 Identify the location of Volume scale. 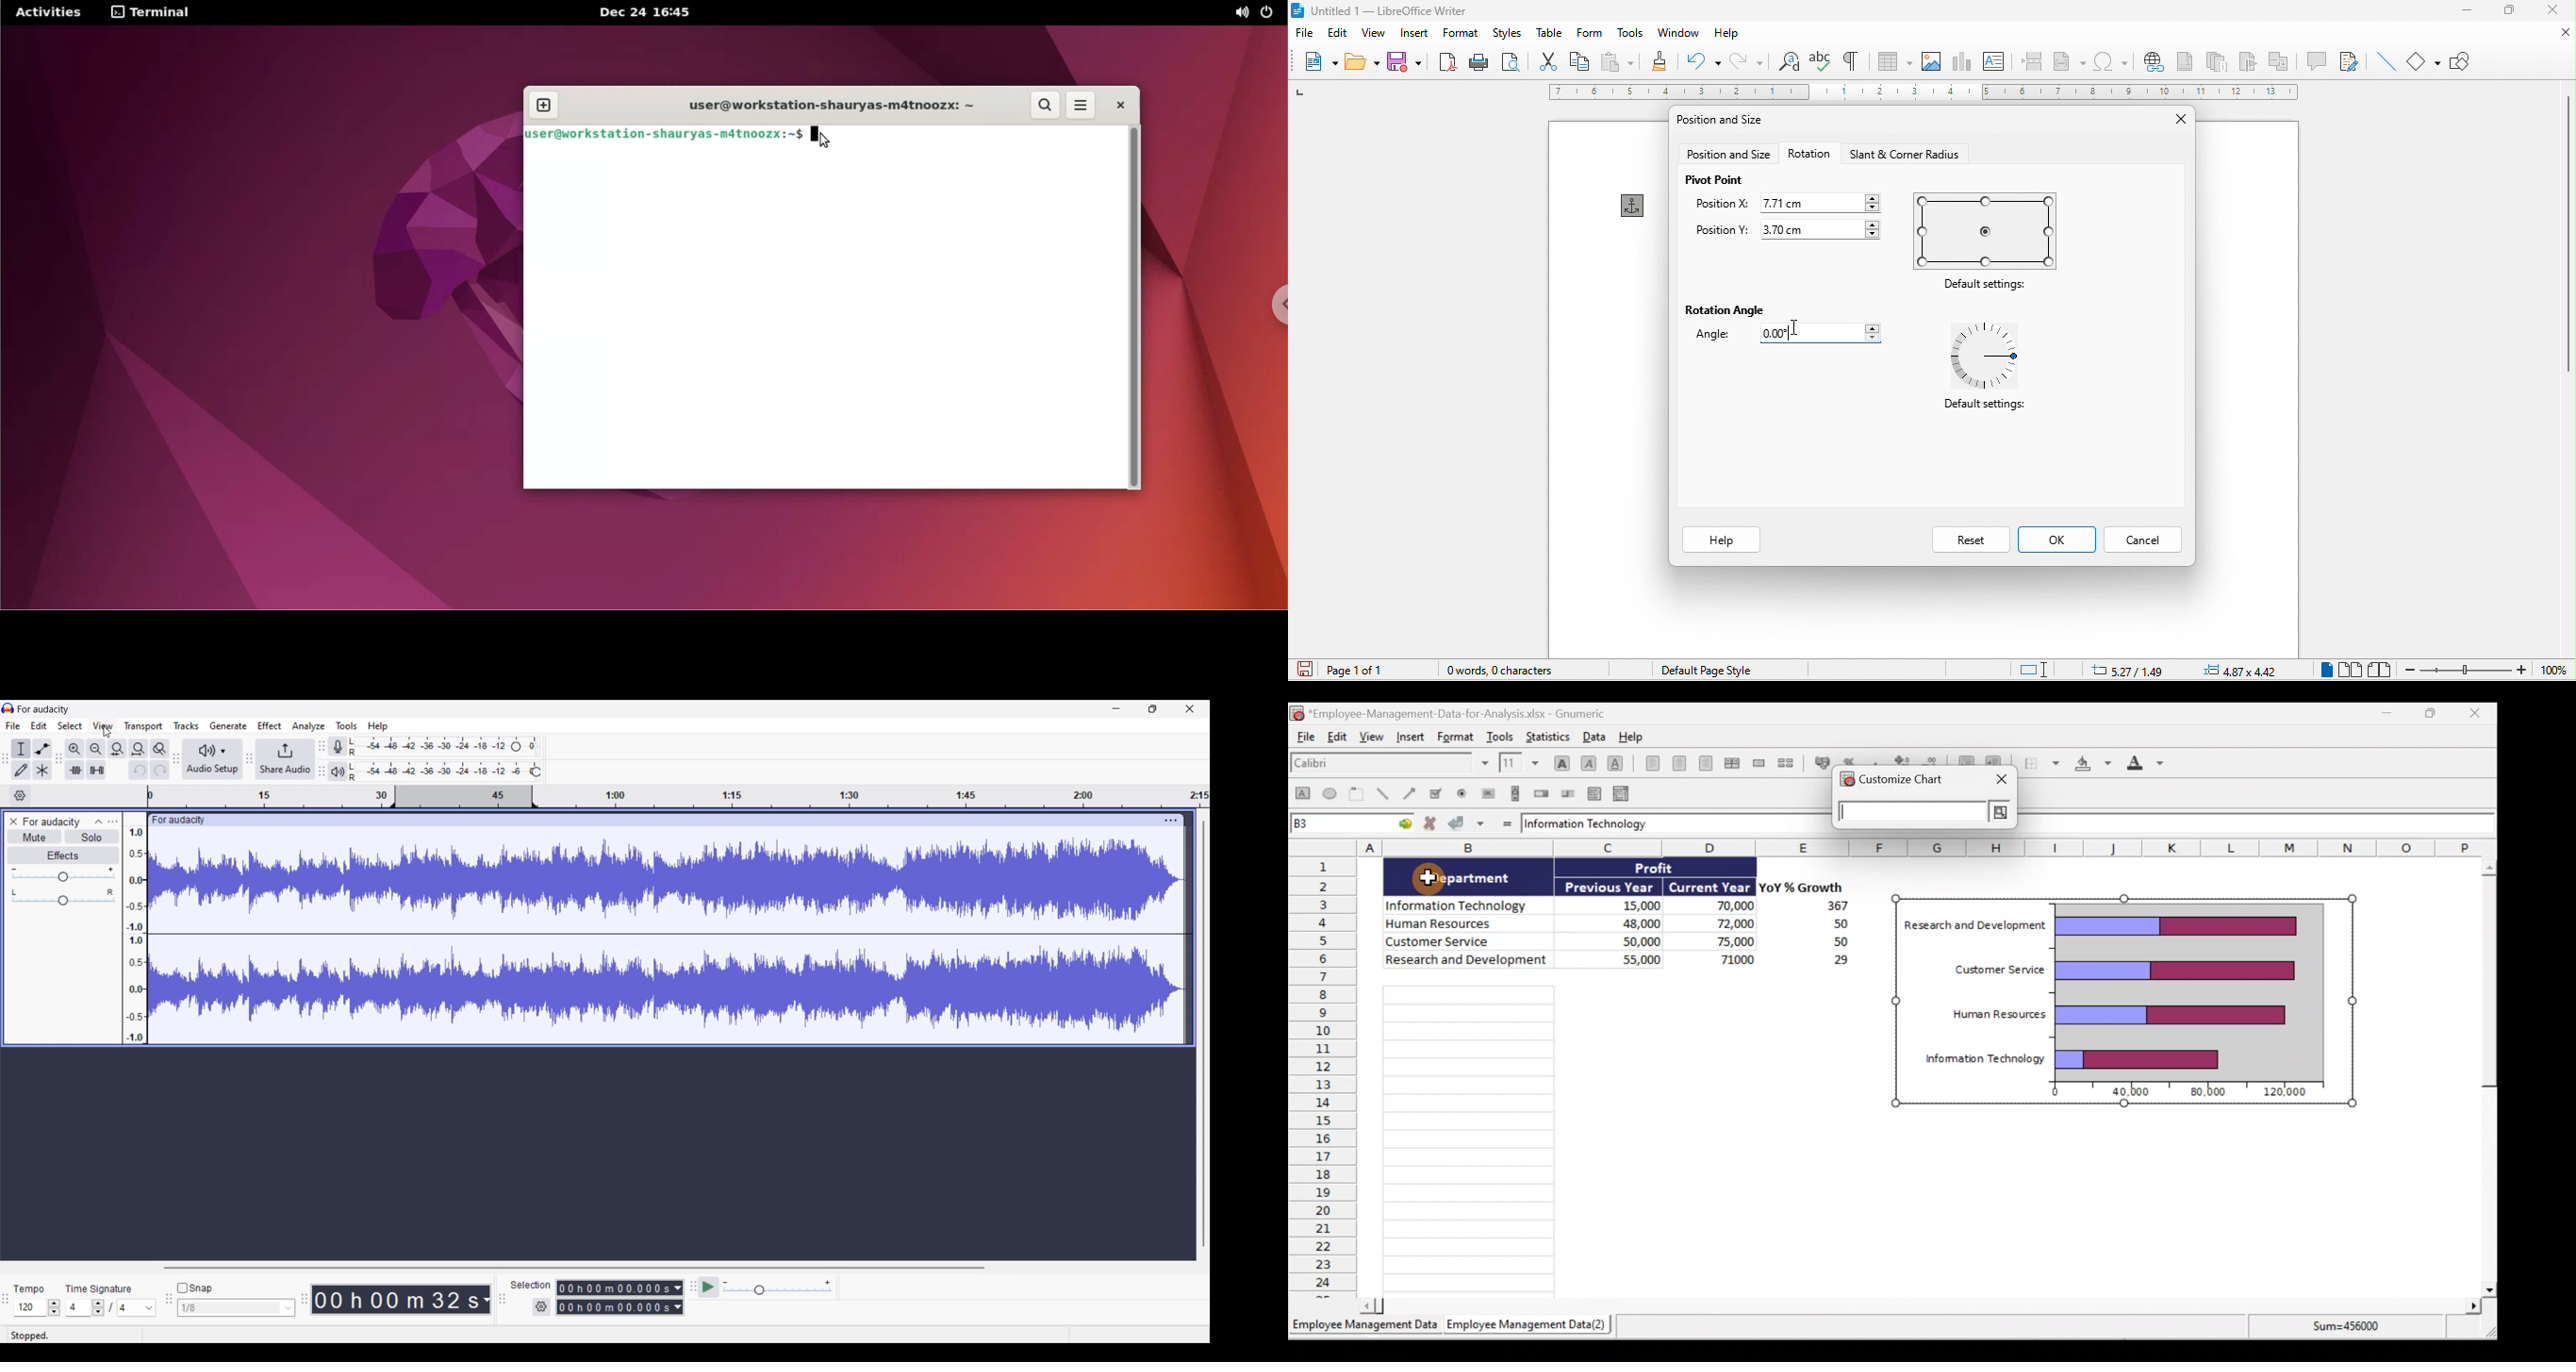
(63, 873).